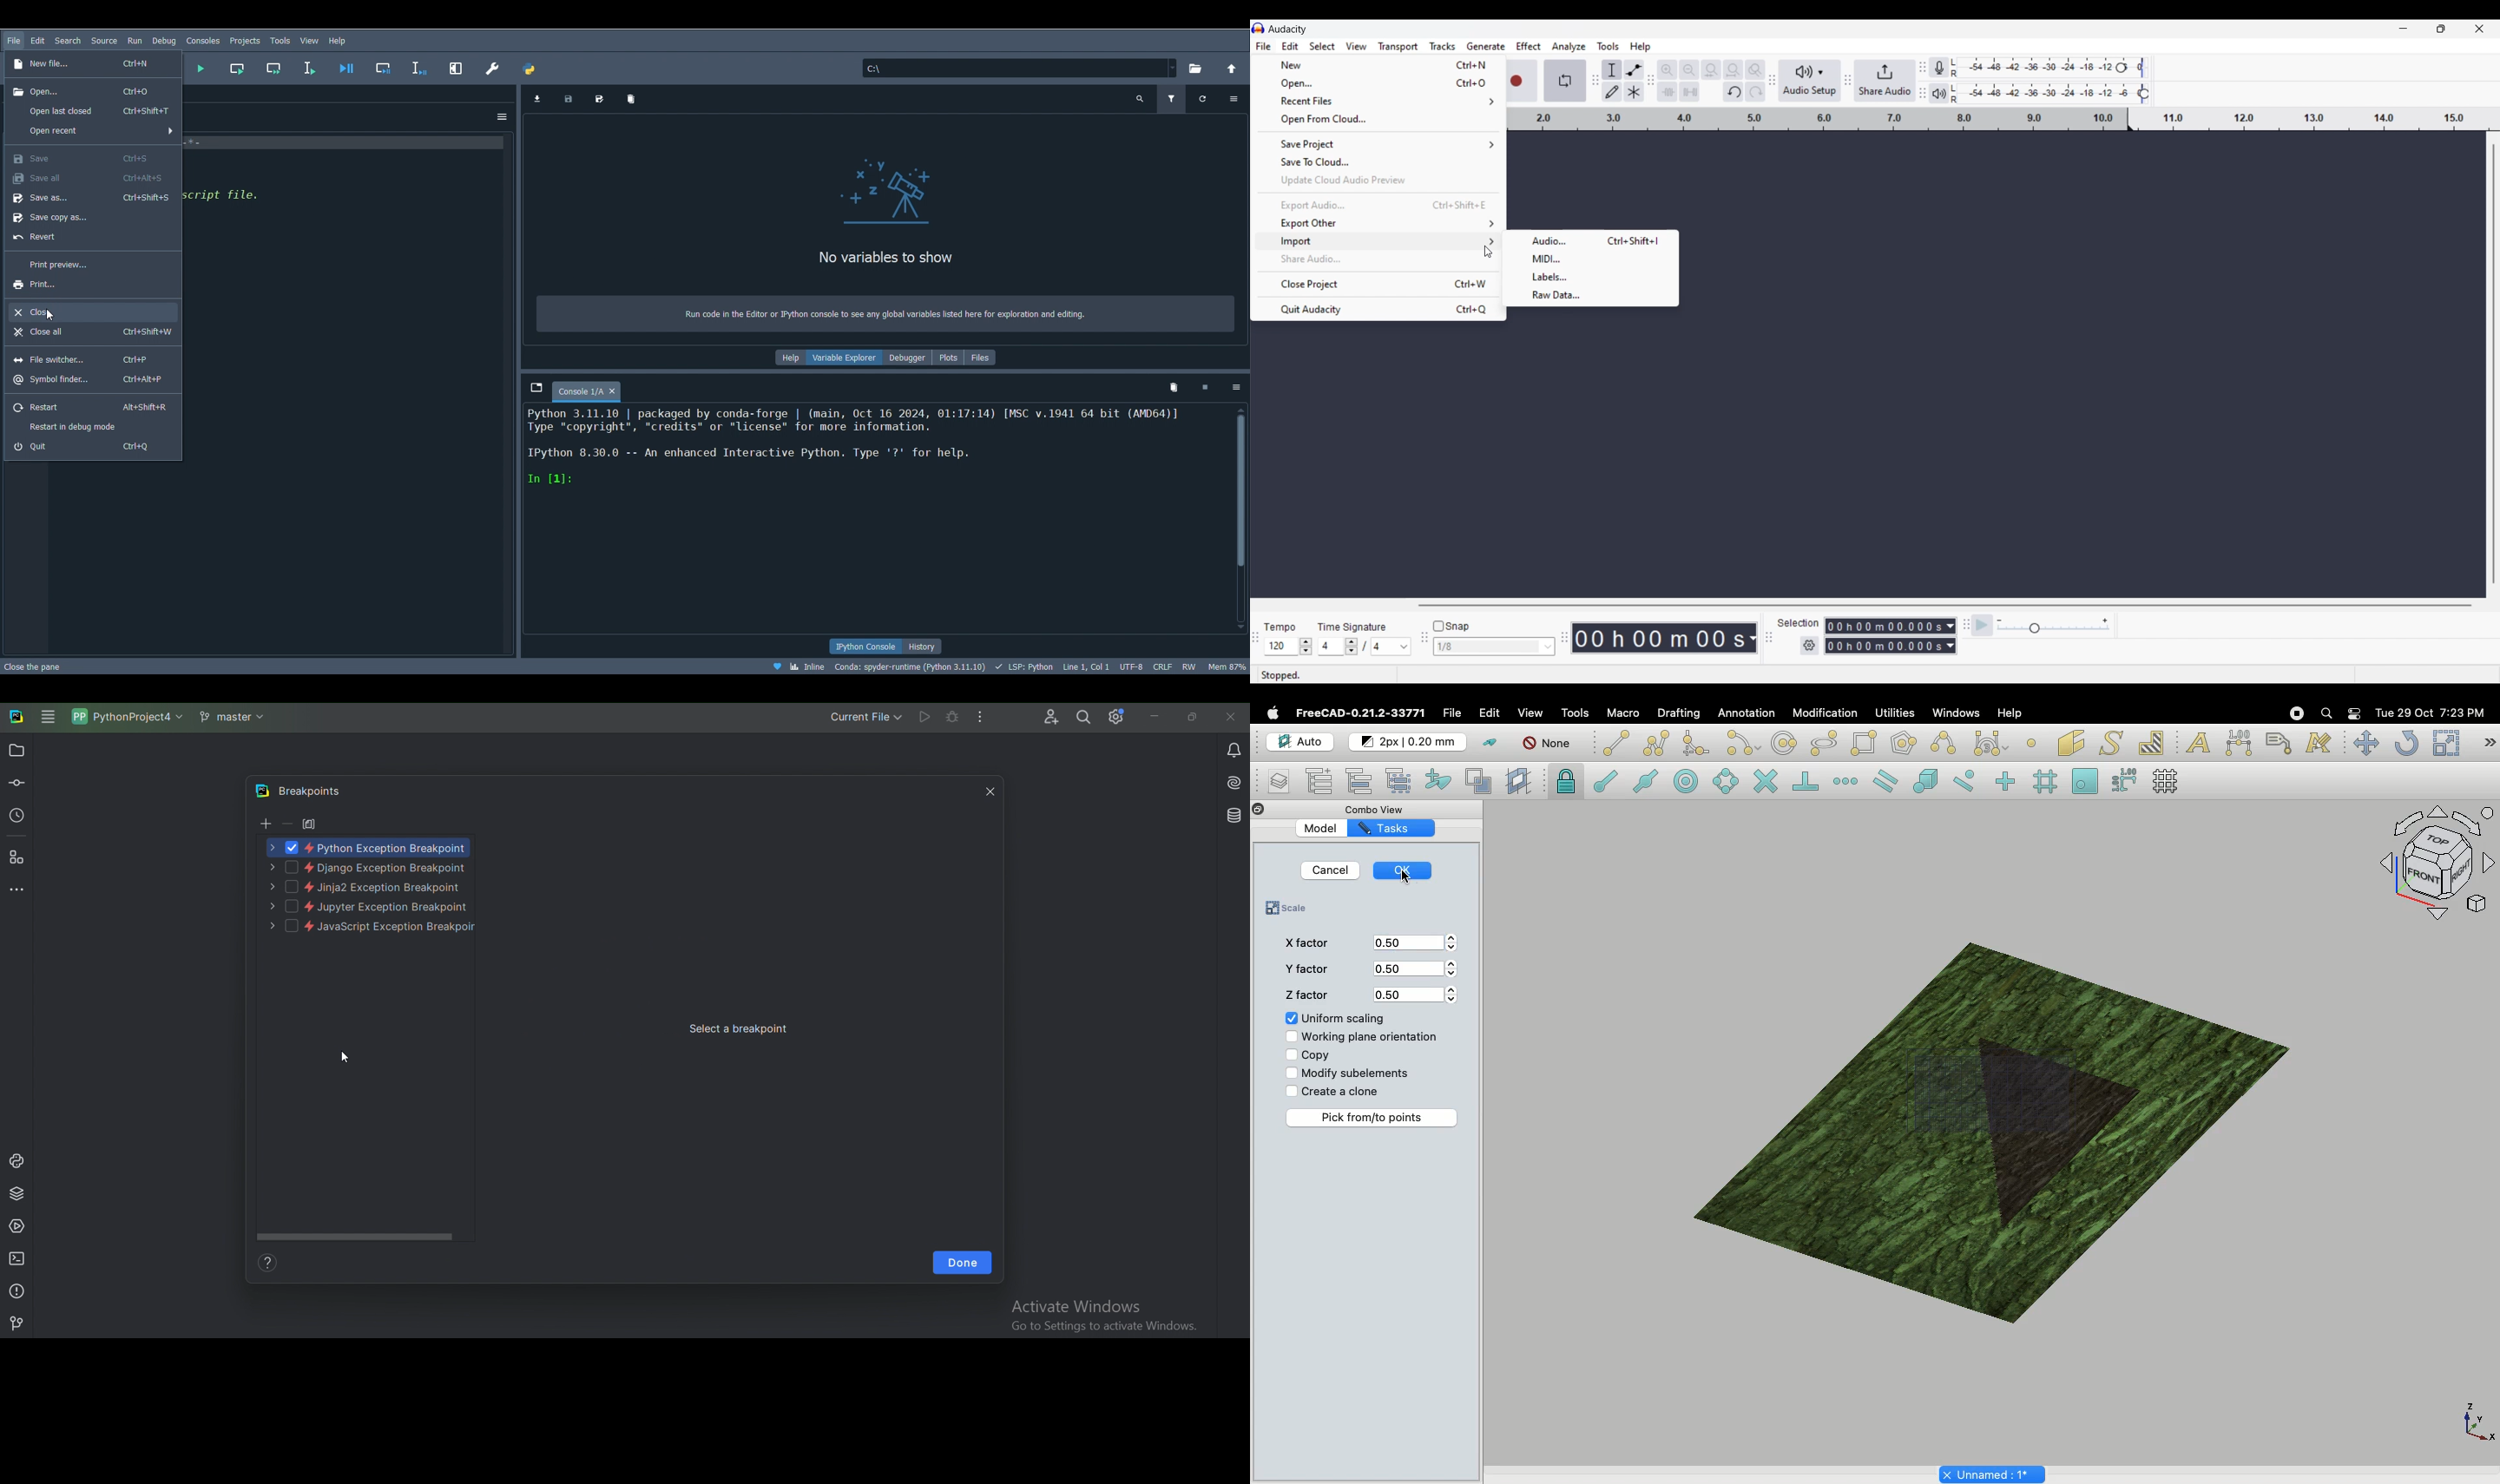 This screenshot has width=2520, height=1484. Describe the element at coordinates (1378, 206) in the screenshot. I see `Export audio   Ctrl+Shift+L` at that location.